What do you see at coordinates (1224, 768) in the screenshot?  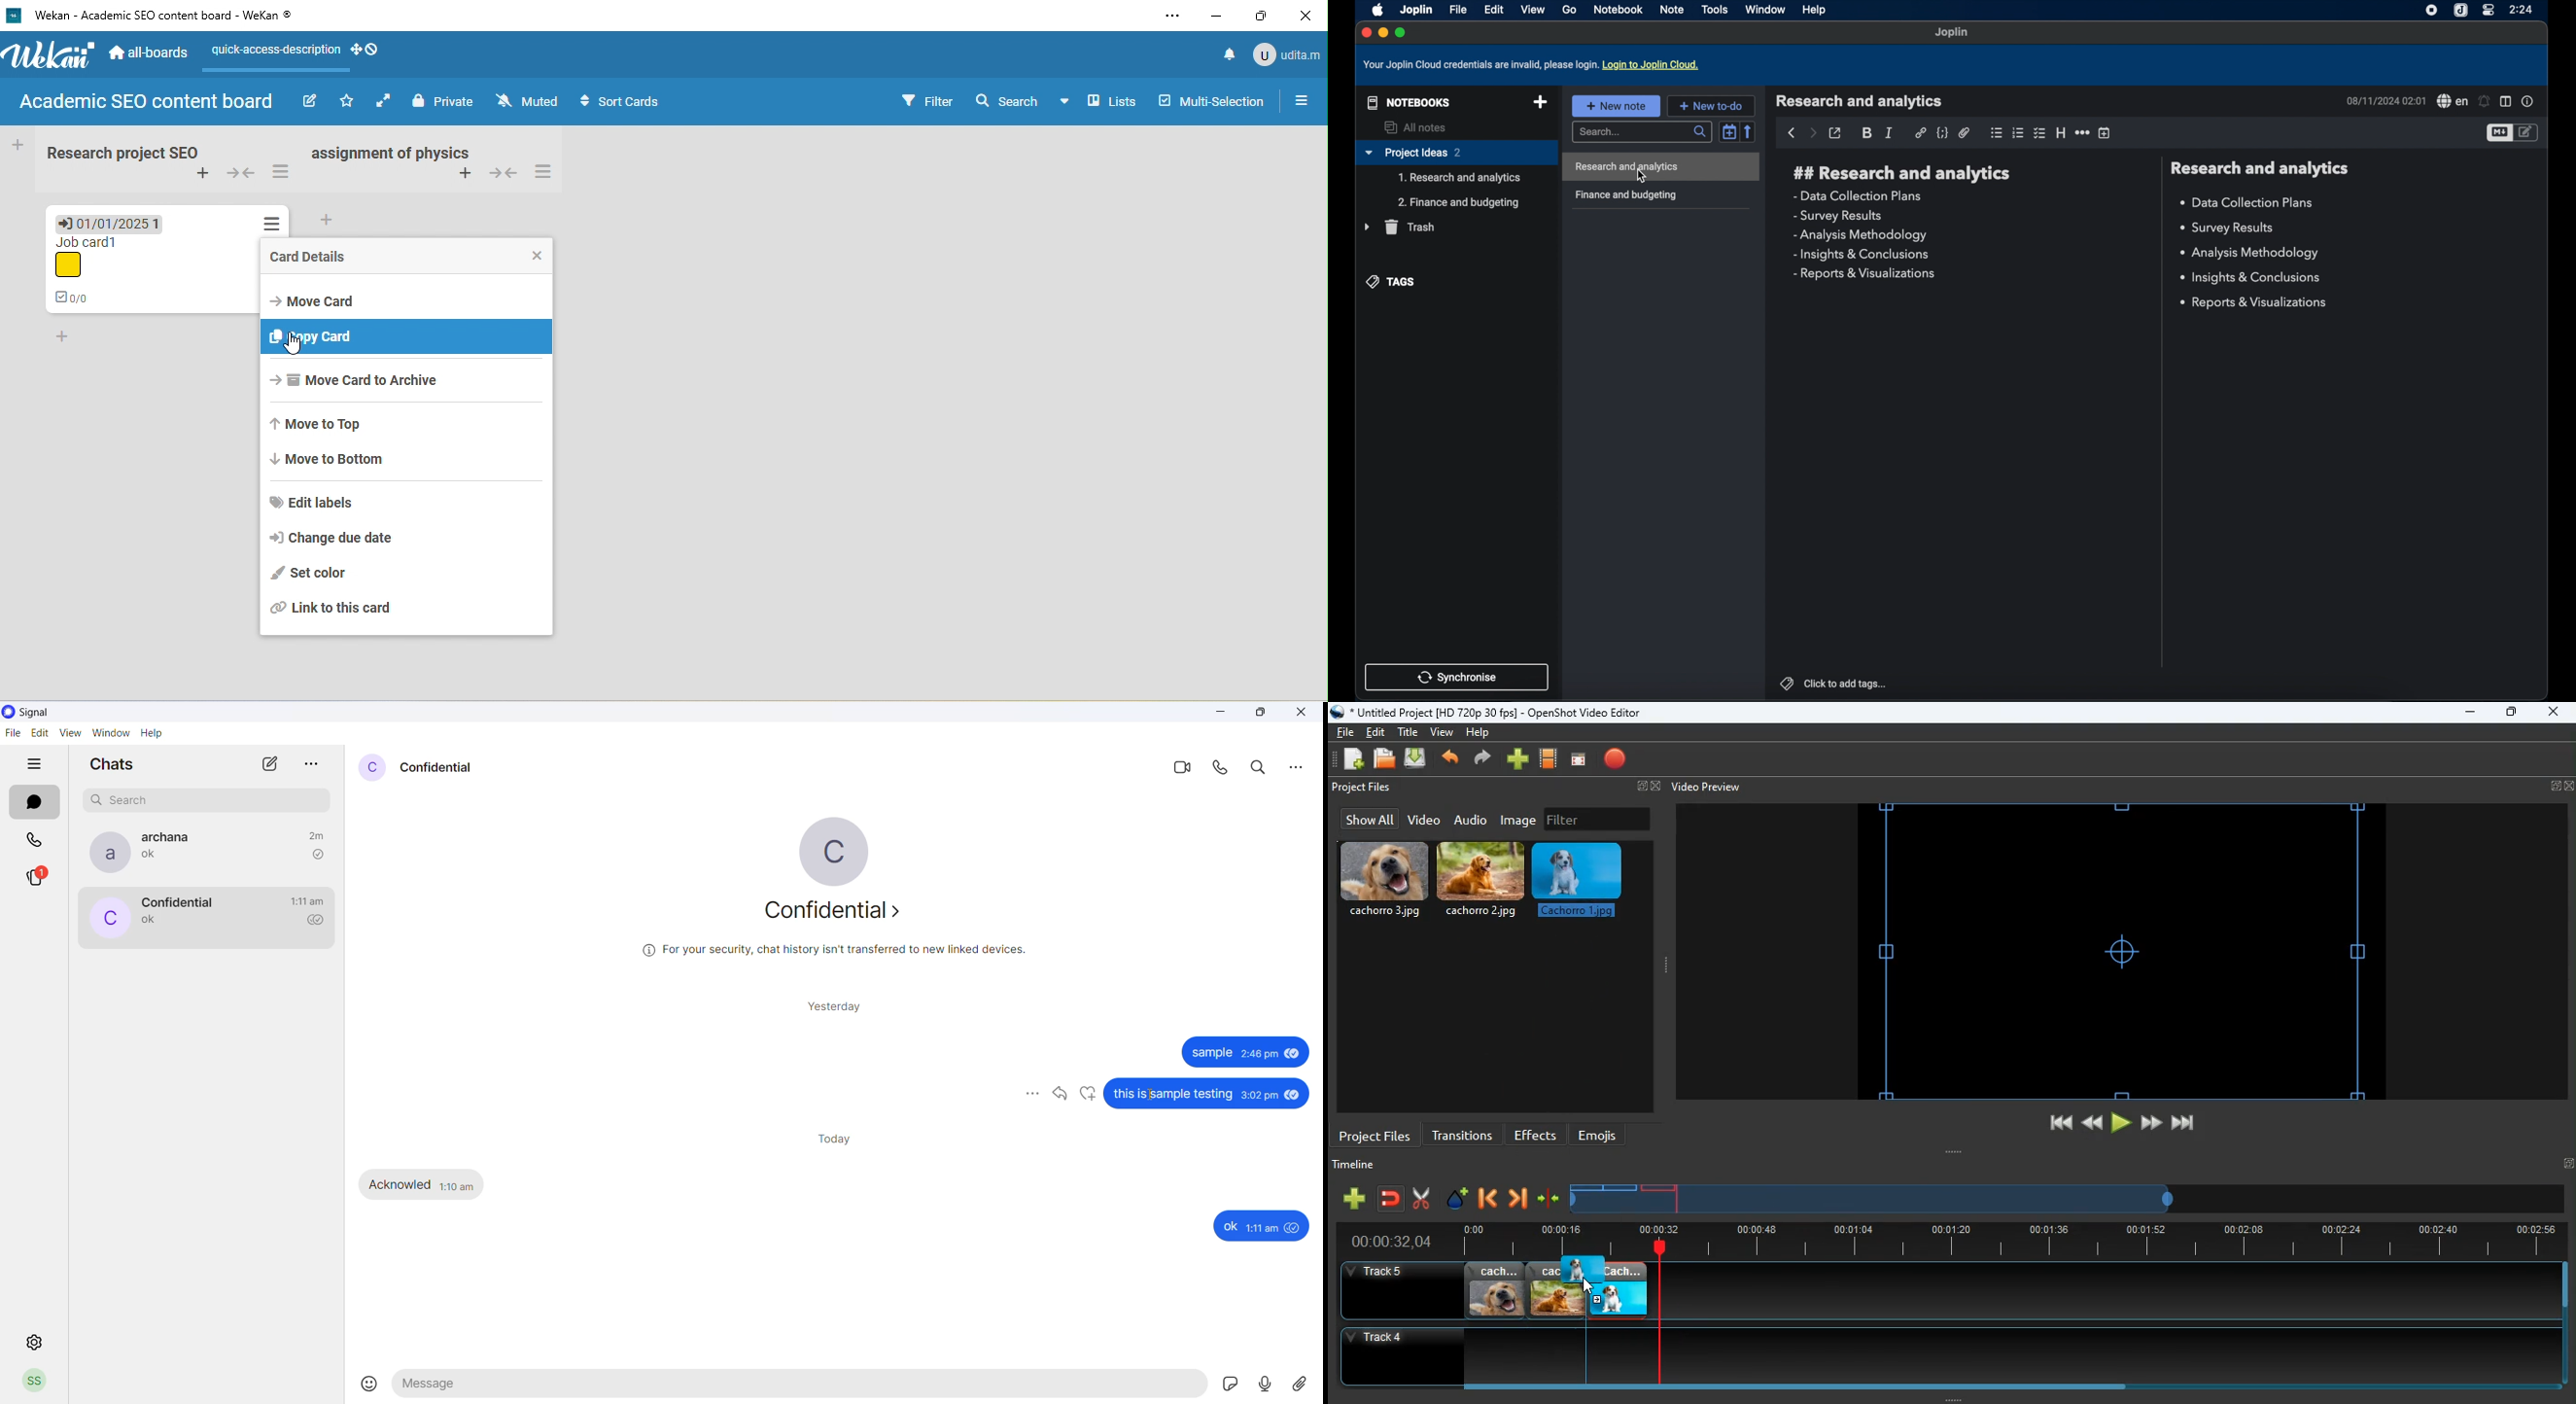 I see `voice call` at bounding box center [1224, 768].